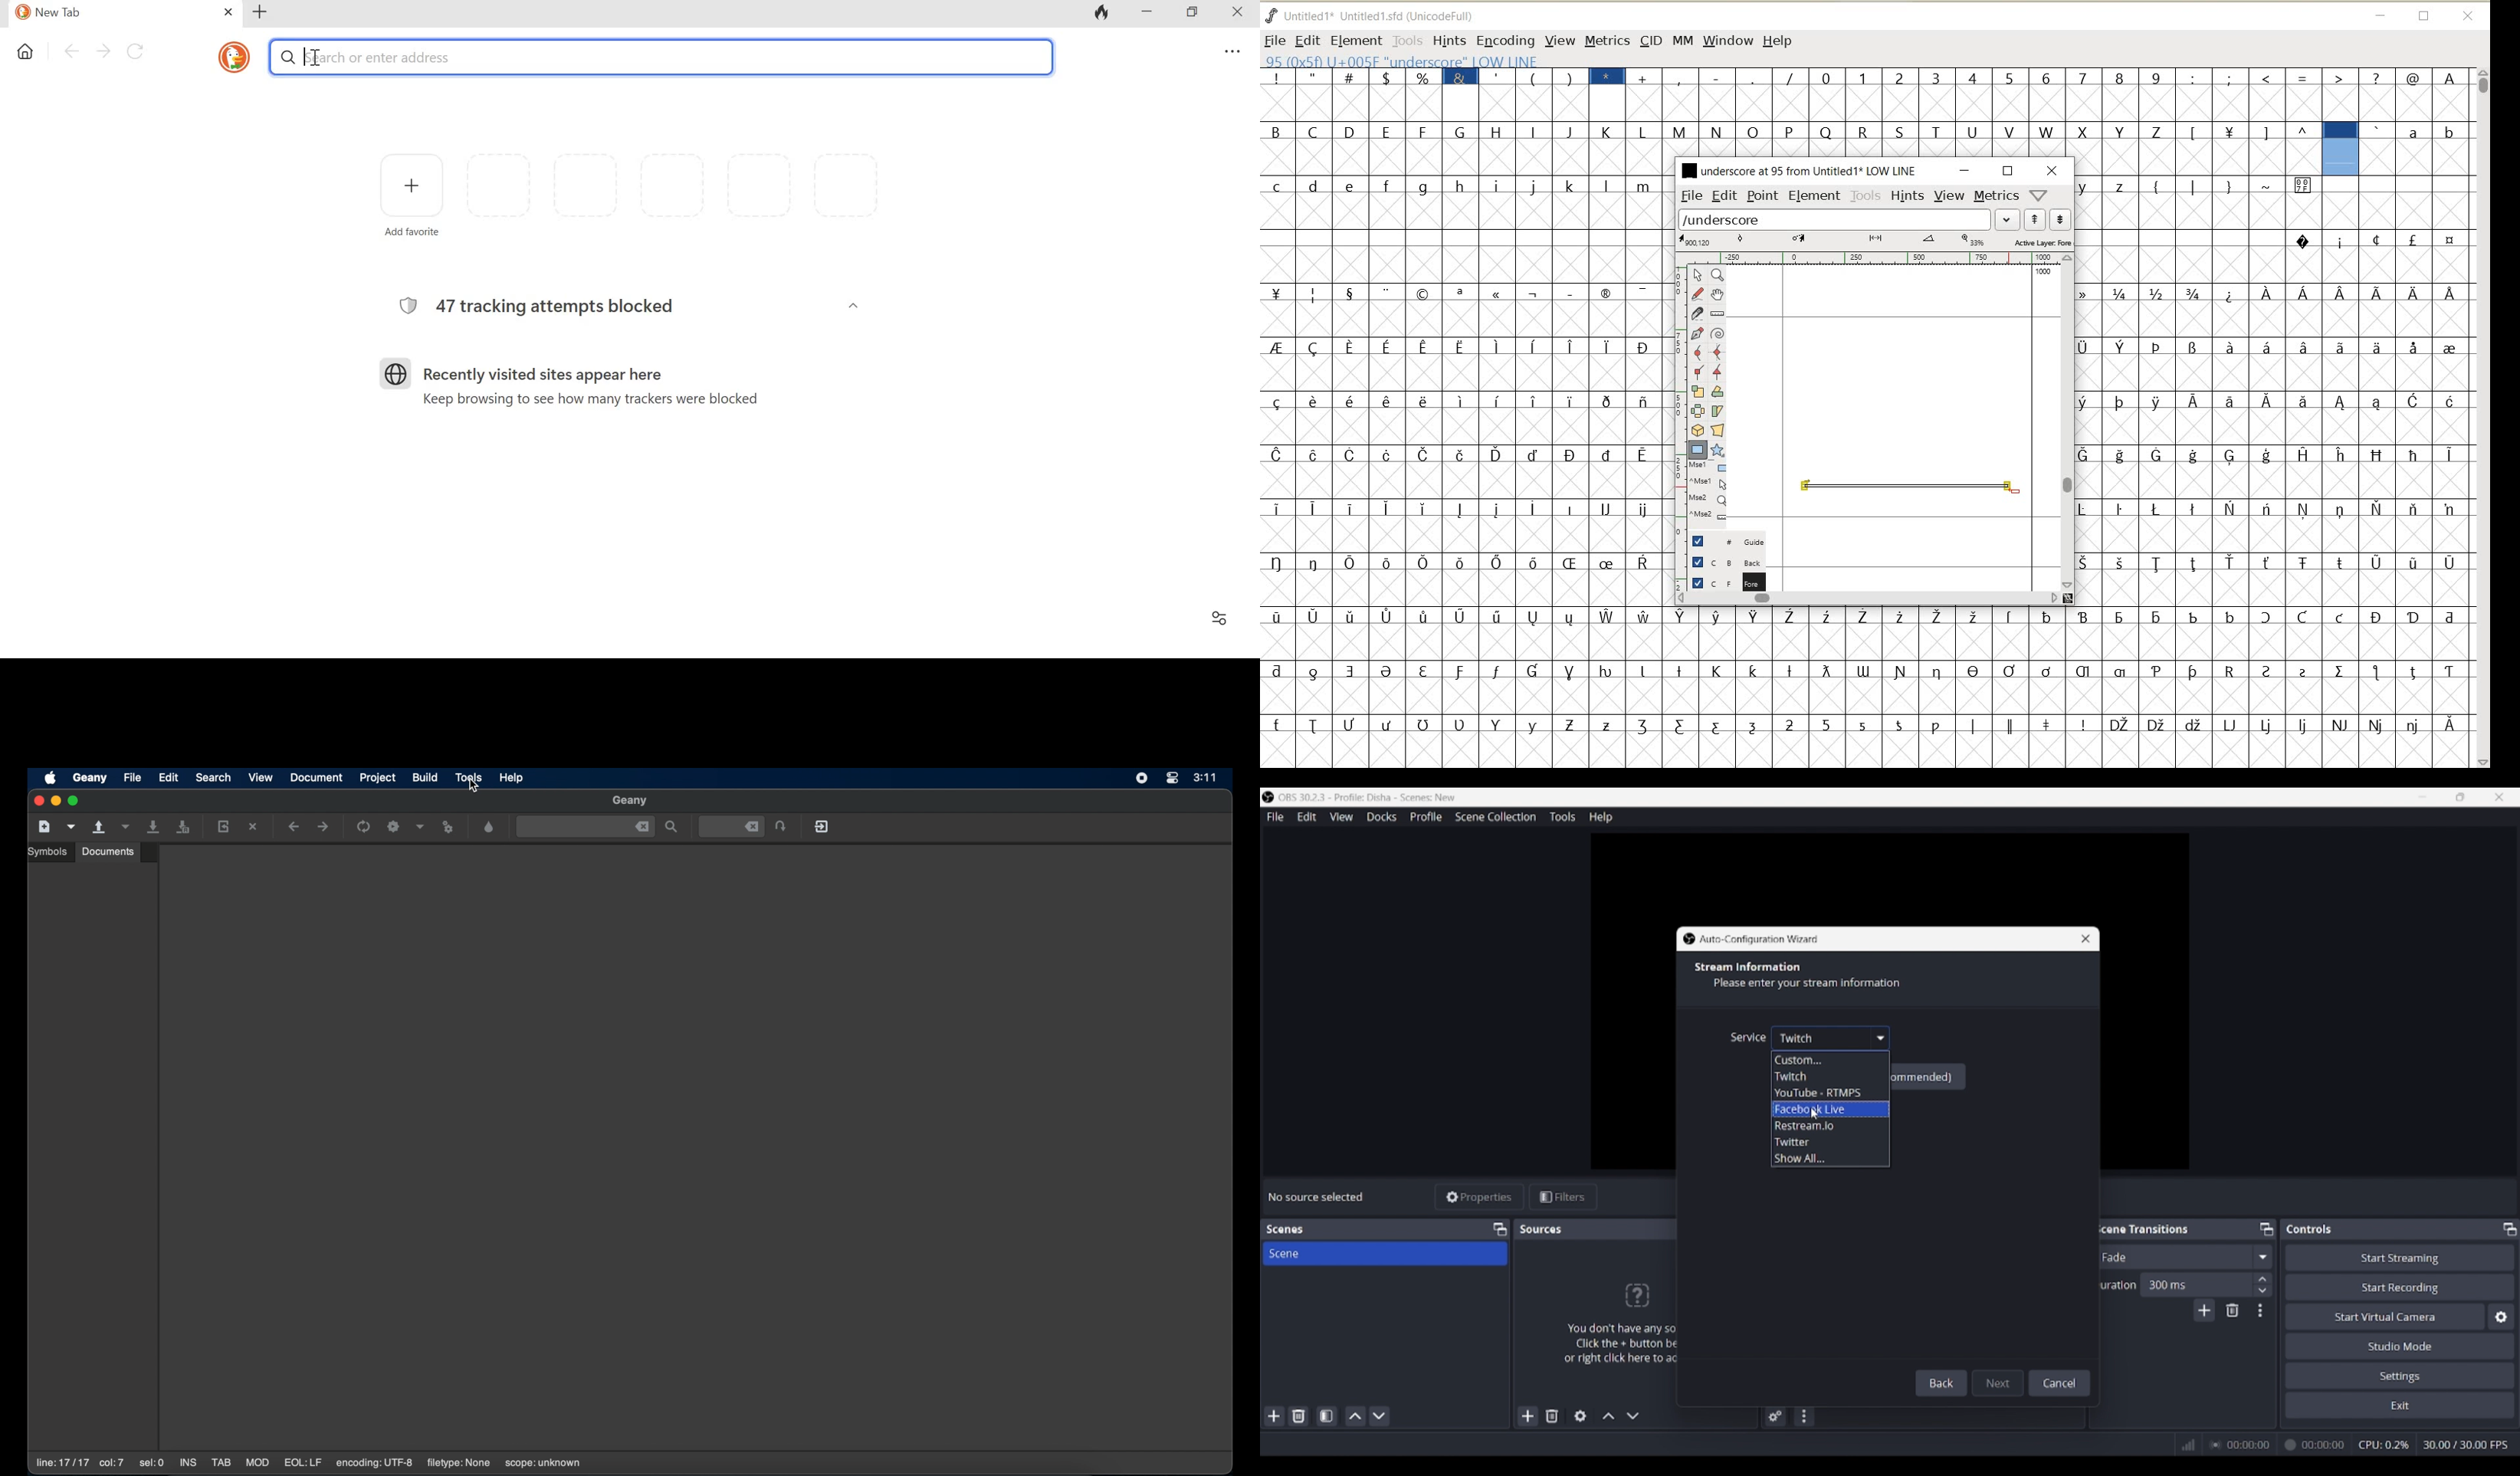  Describe the element at coordinates (2060, 1382) in the screenshot. I see `Cancel` at that location.